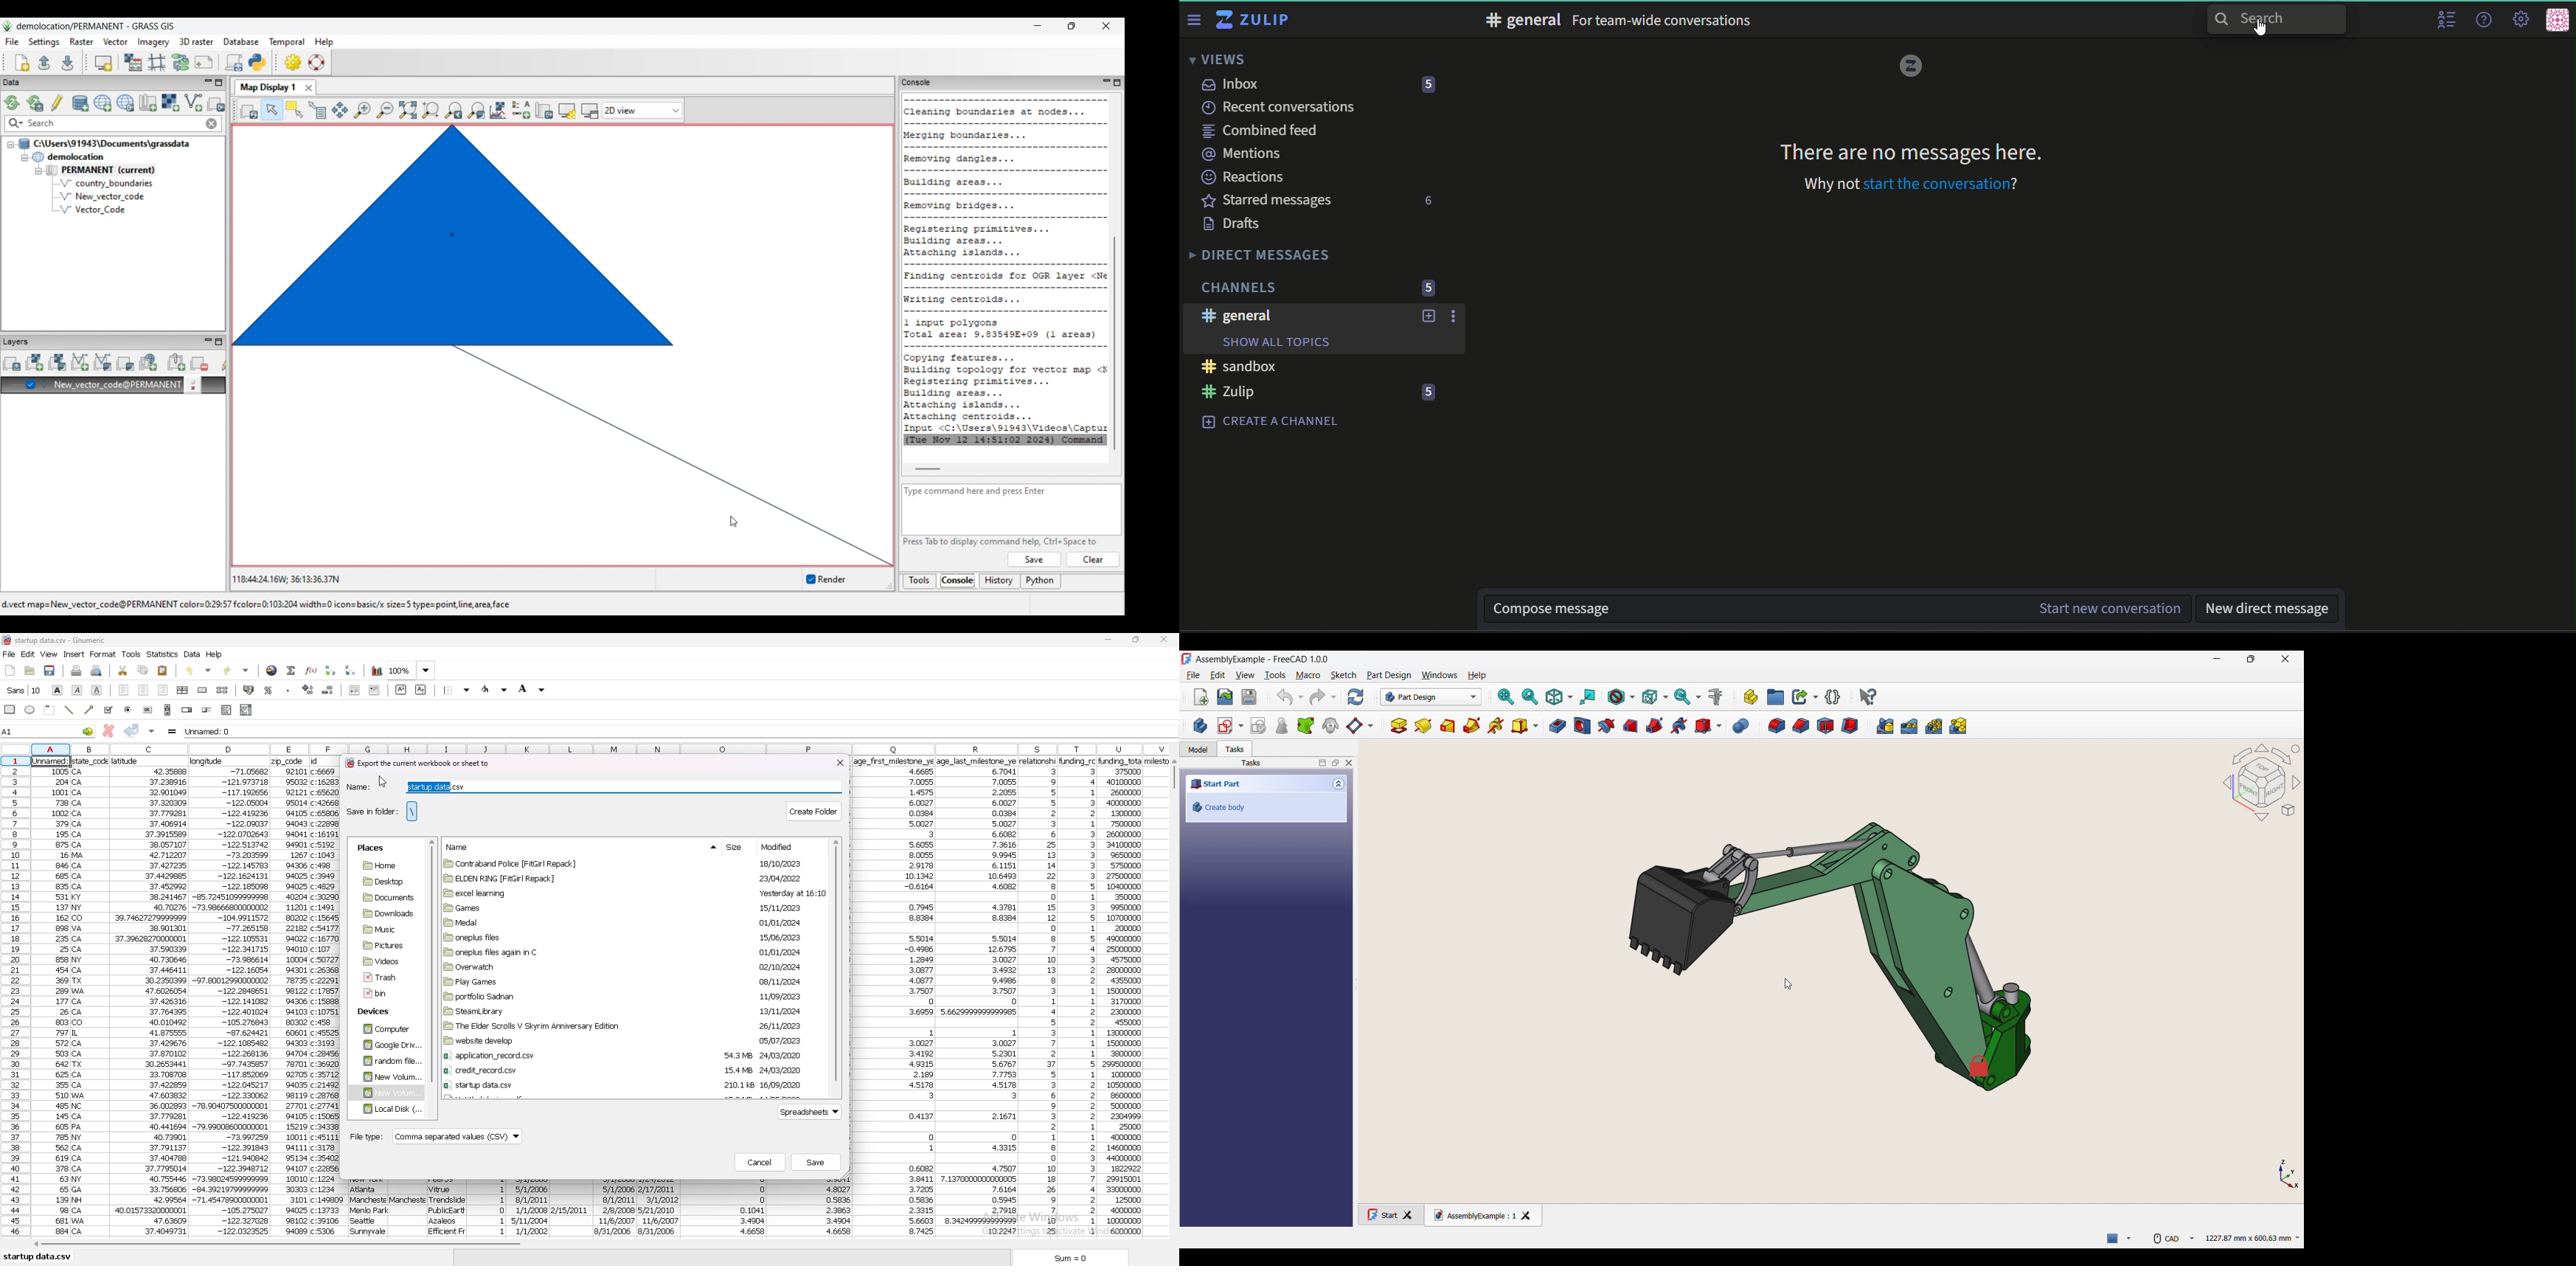 The width and height of the screenshot is (2576, 1288). I want to click on Create sketch options, so click(1231, 726).